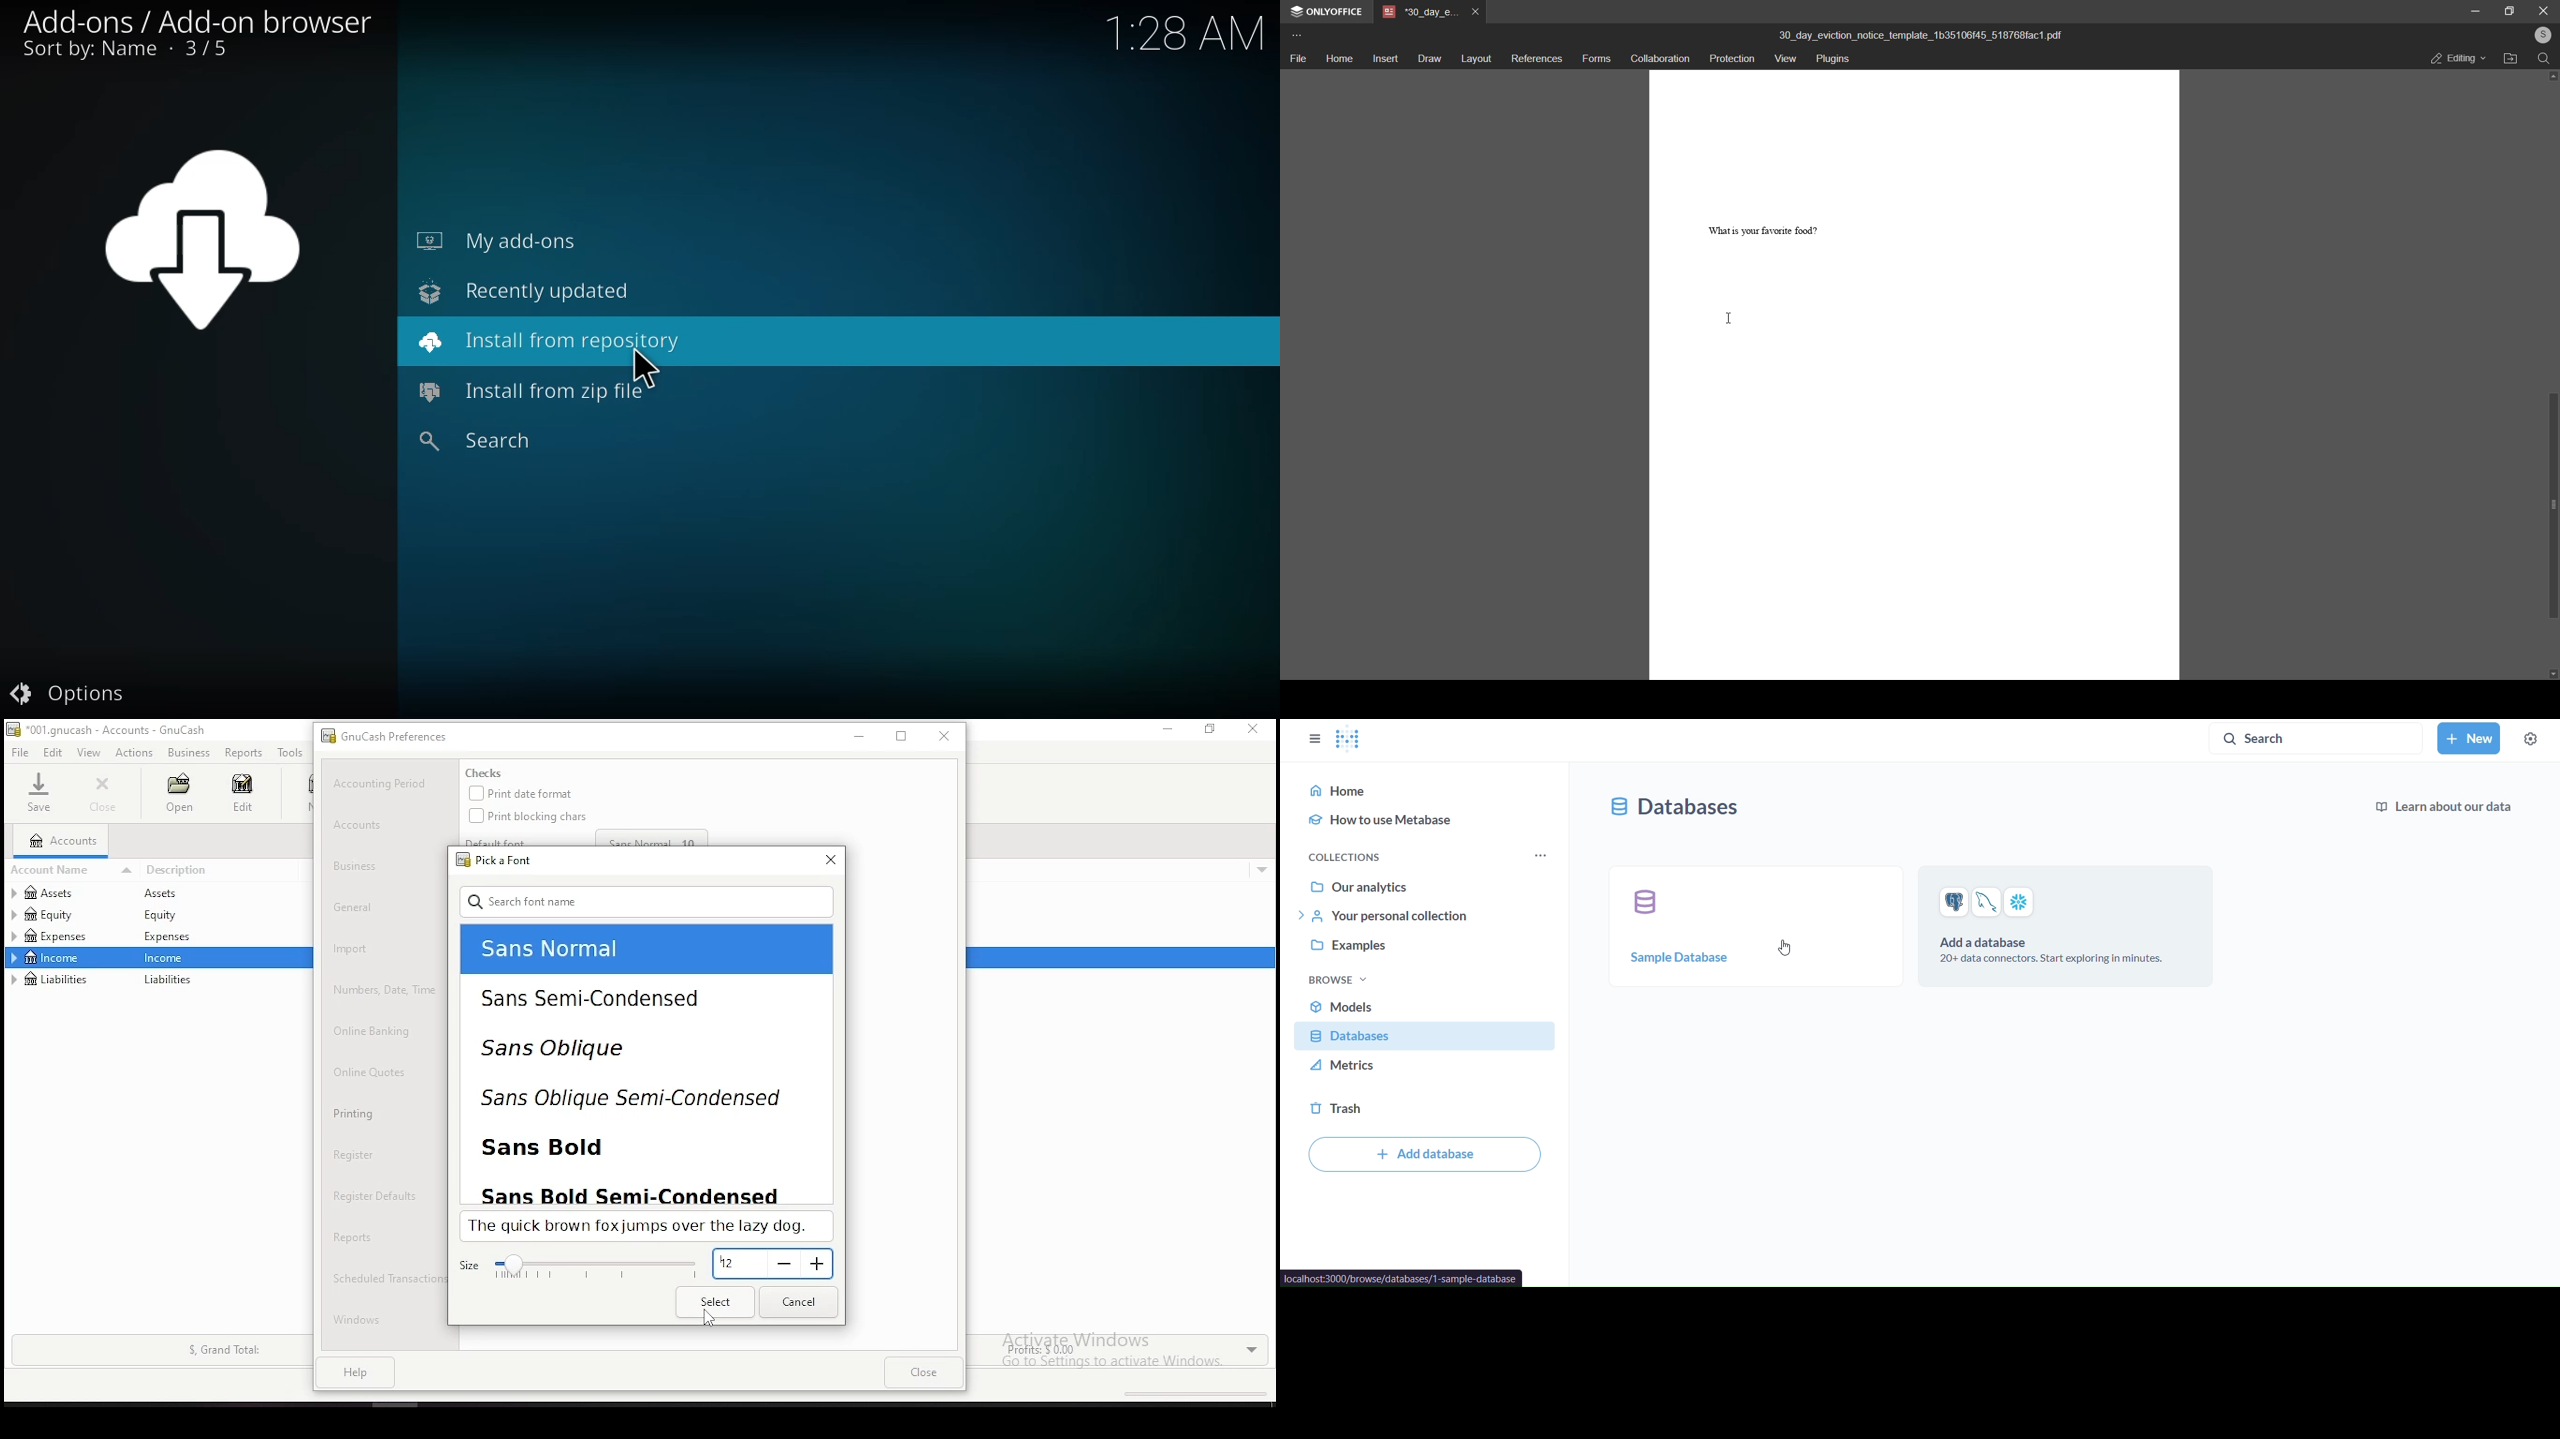 The image size is (2576, 1456). I want to click on draw, so click(1429, 59).